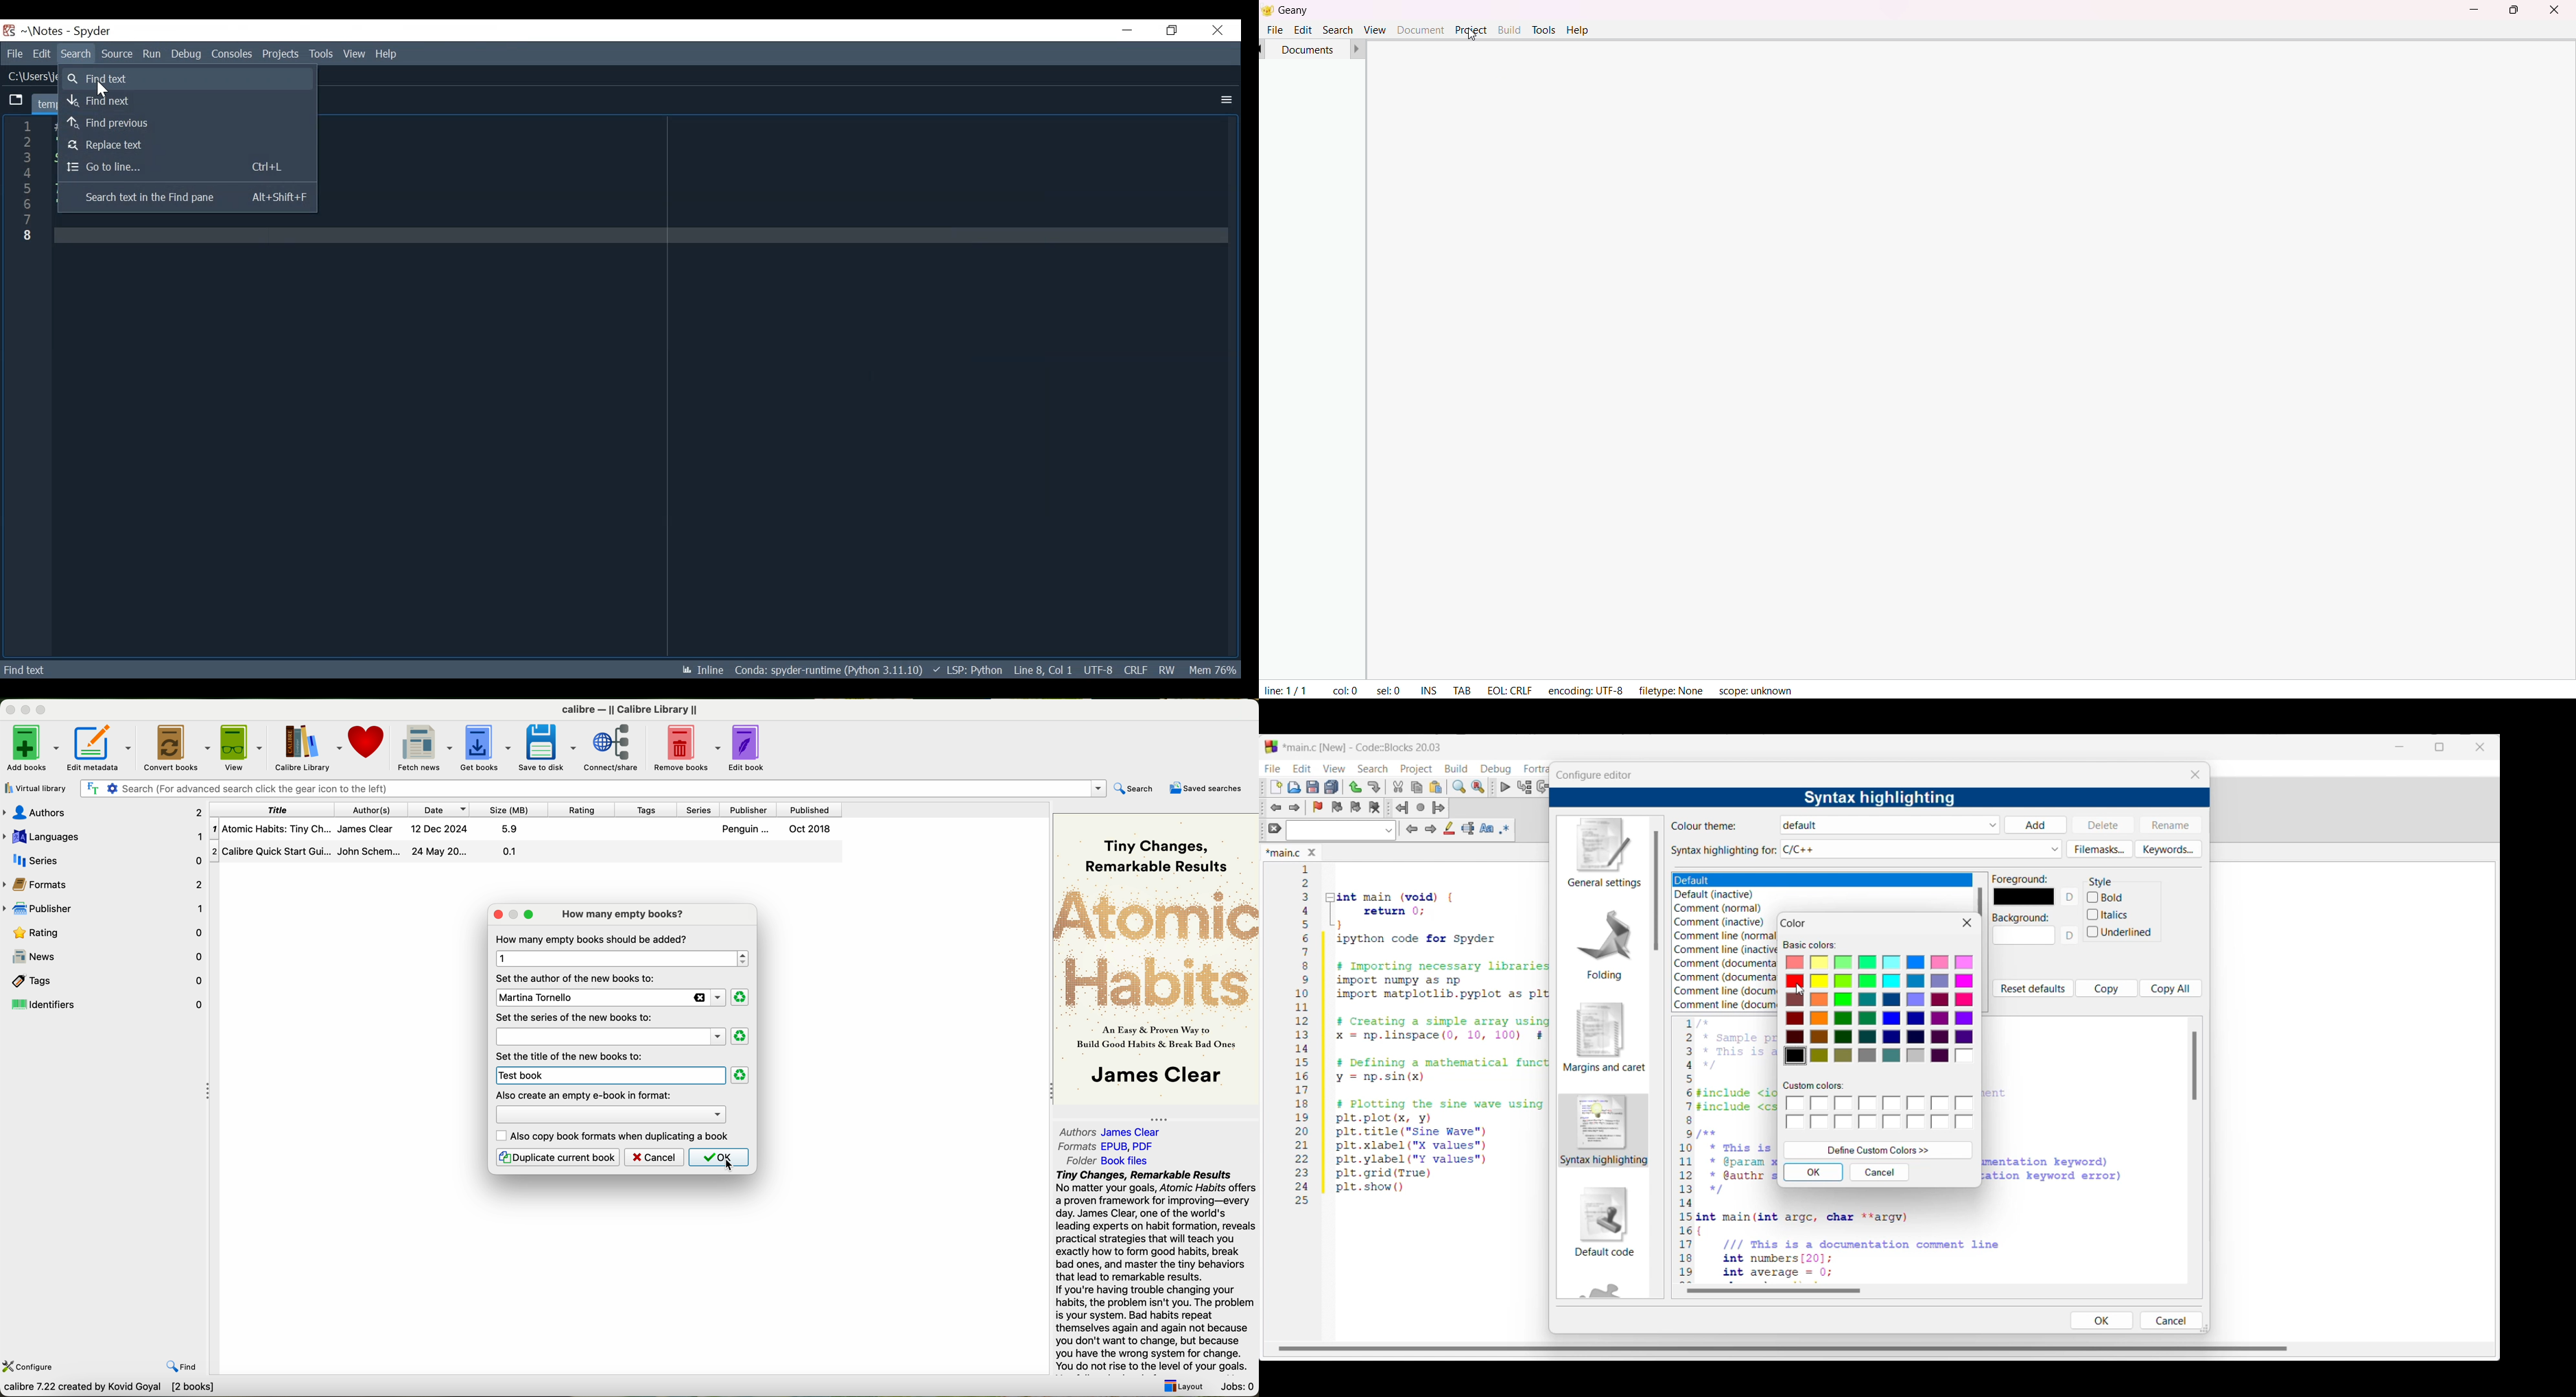 The width and height of the screenshot is (2576, 1400). Describe the element at coordinates (1810, 946) in the screenshot. I see `Indicates basic color options` at that location.